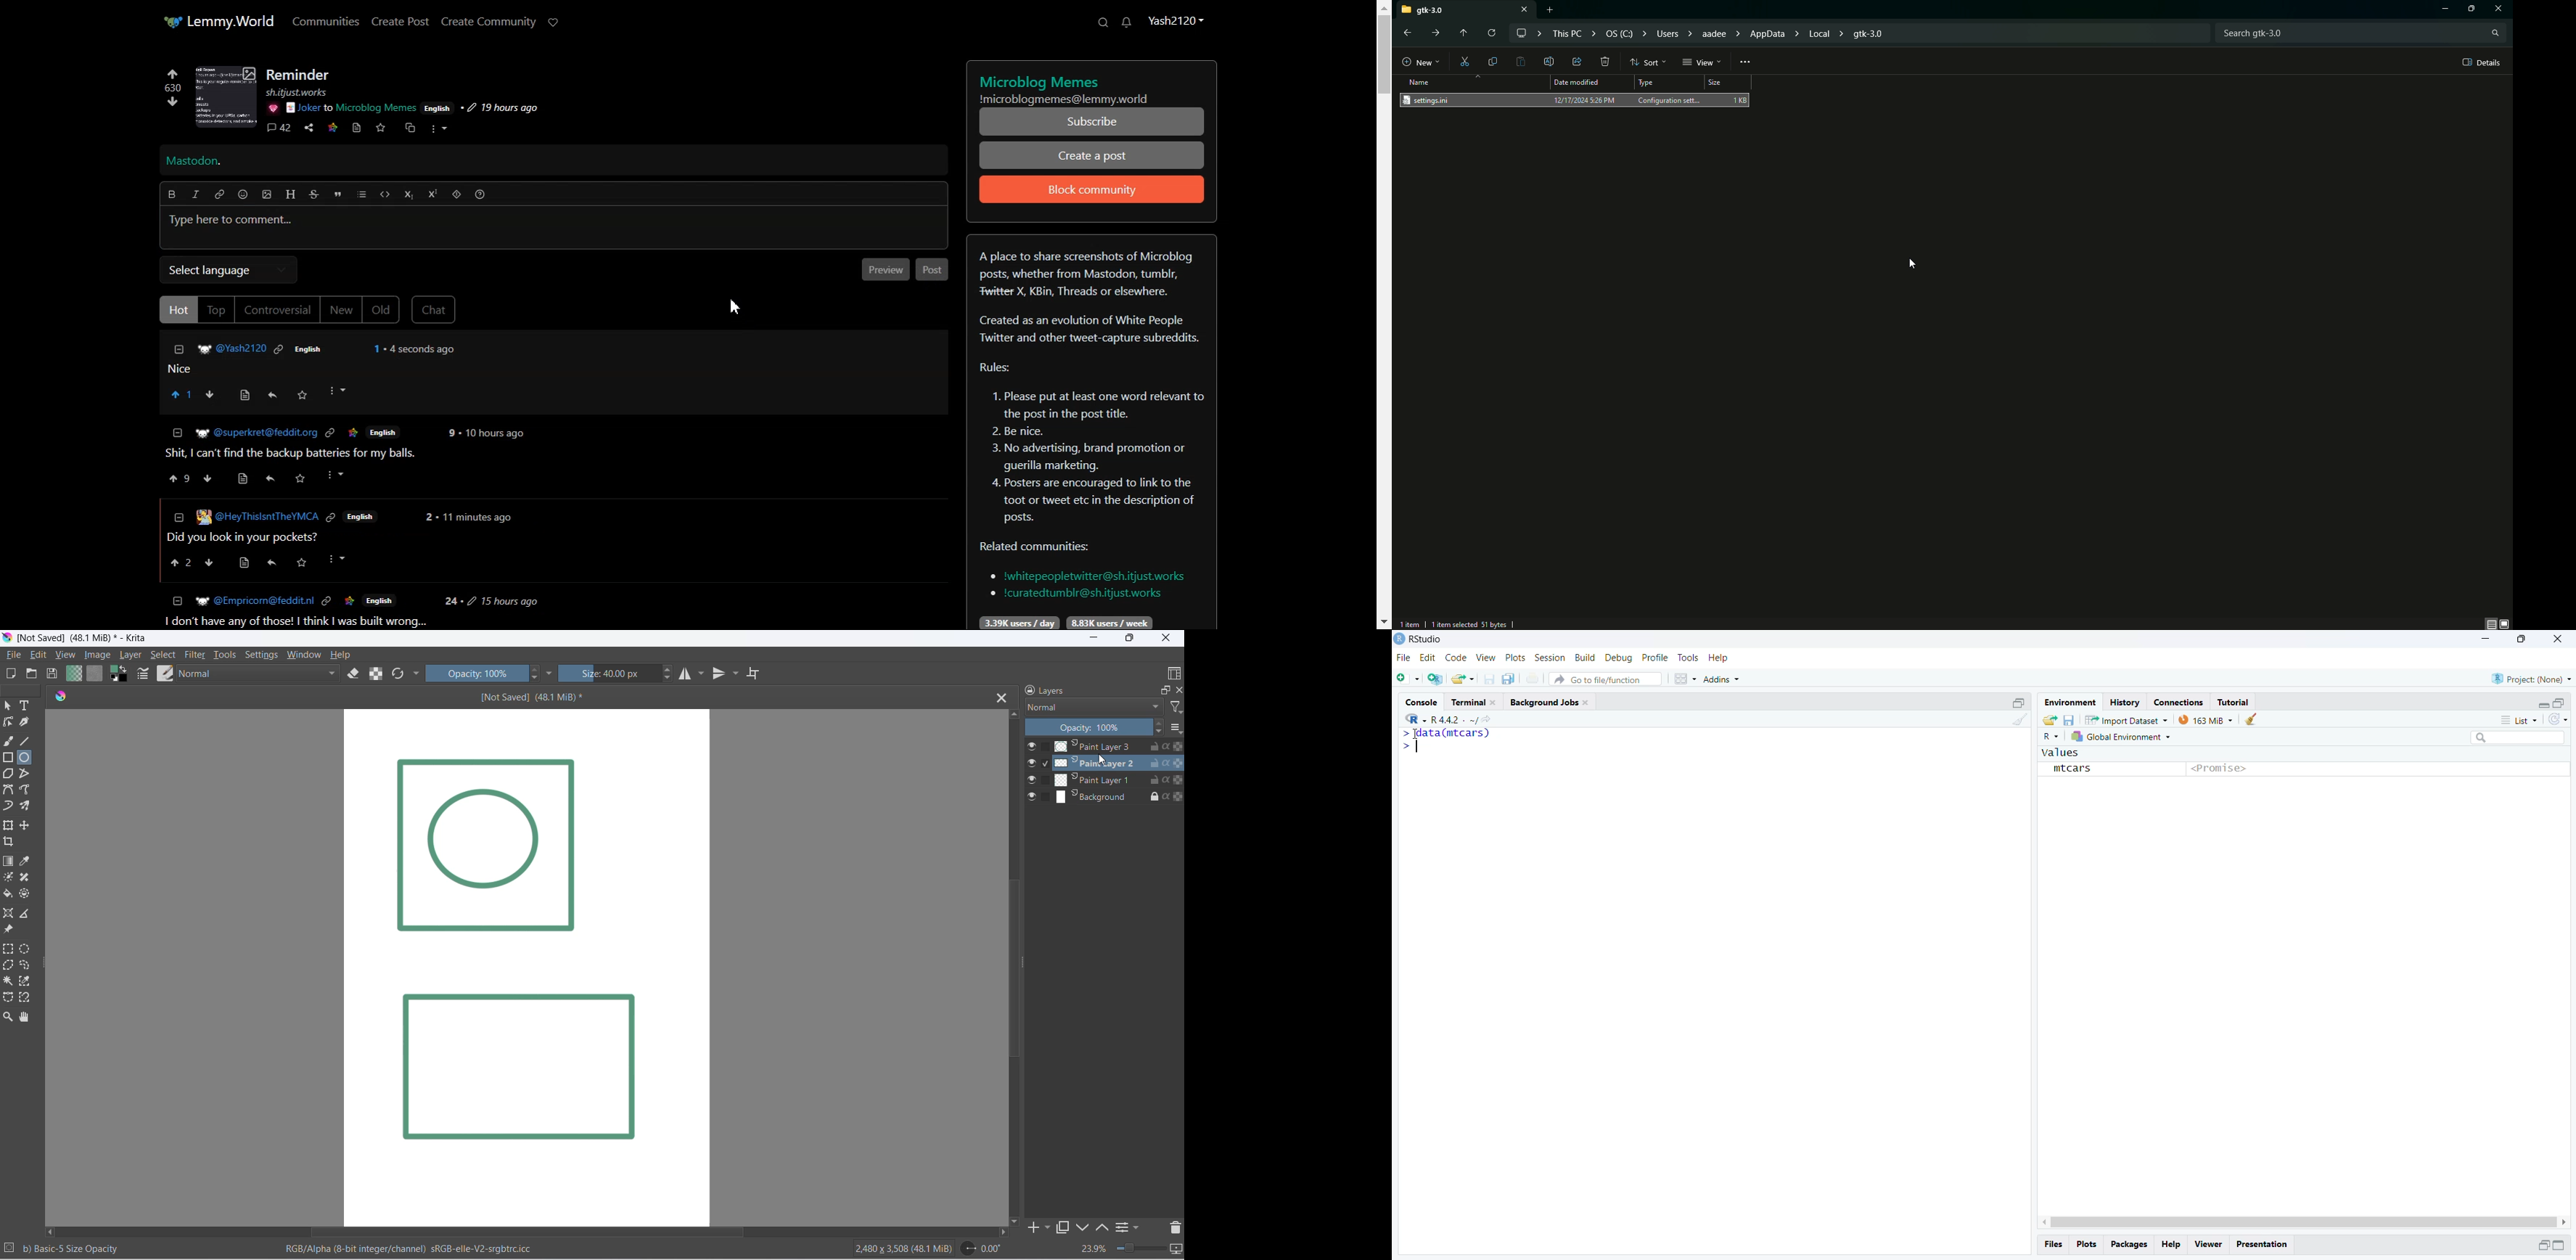  I want to click on maximise, so click(2521, 639).